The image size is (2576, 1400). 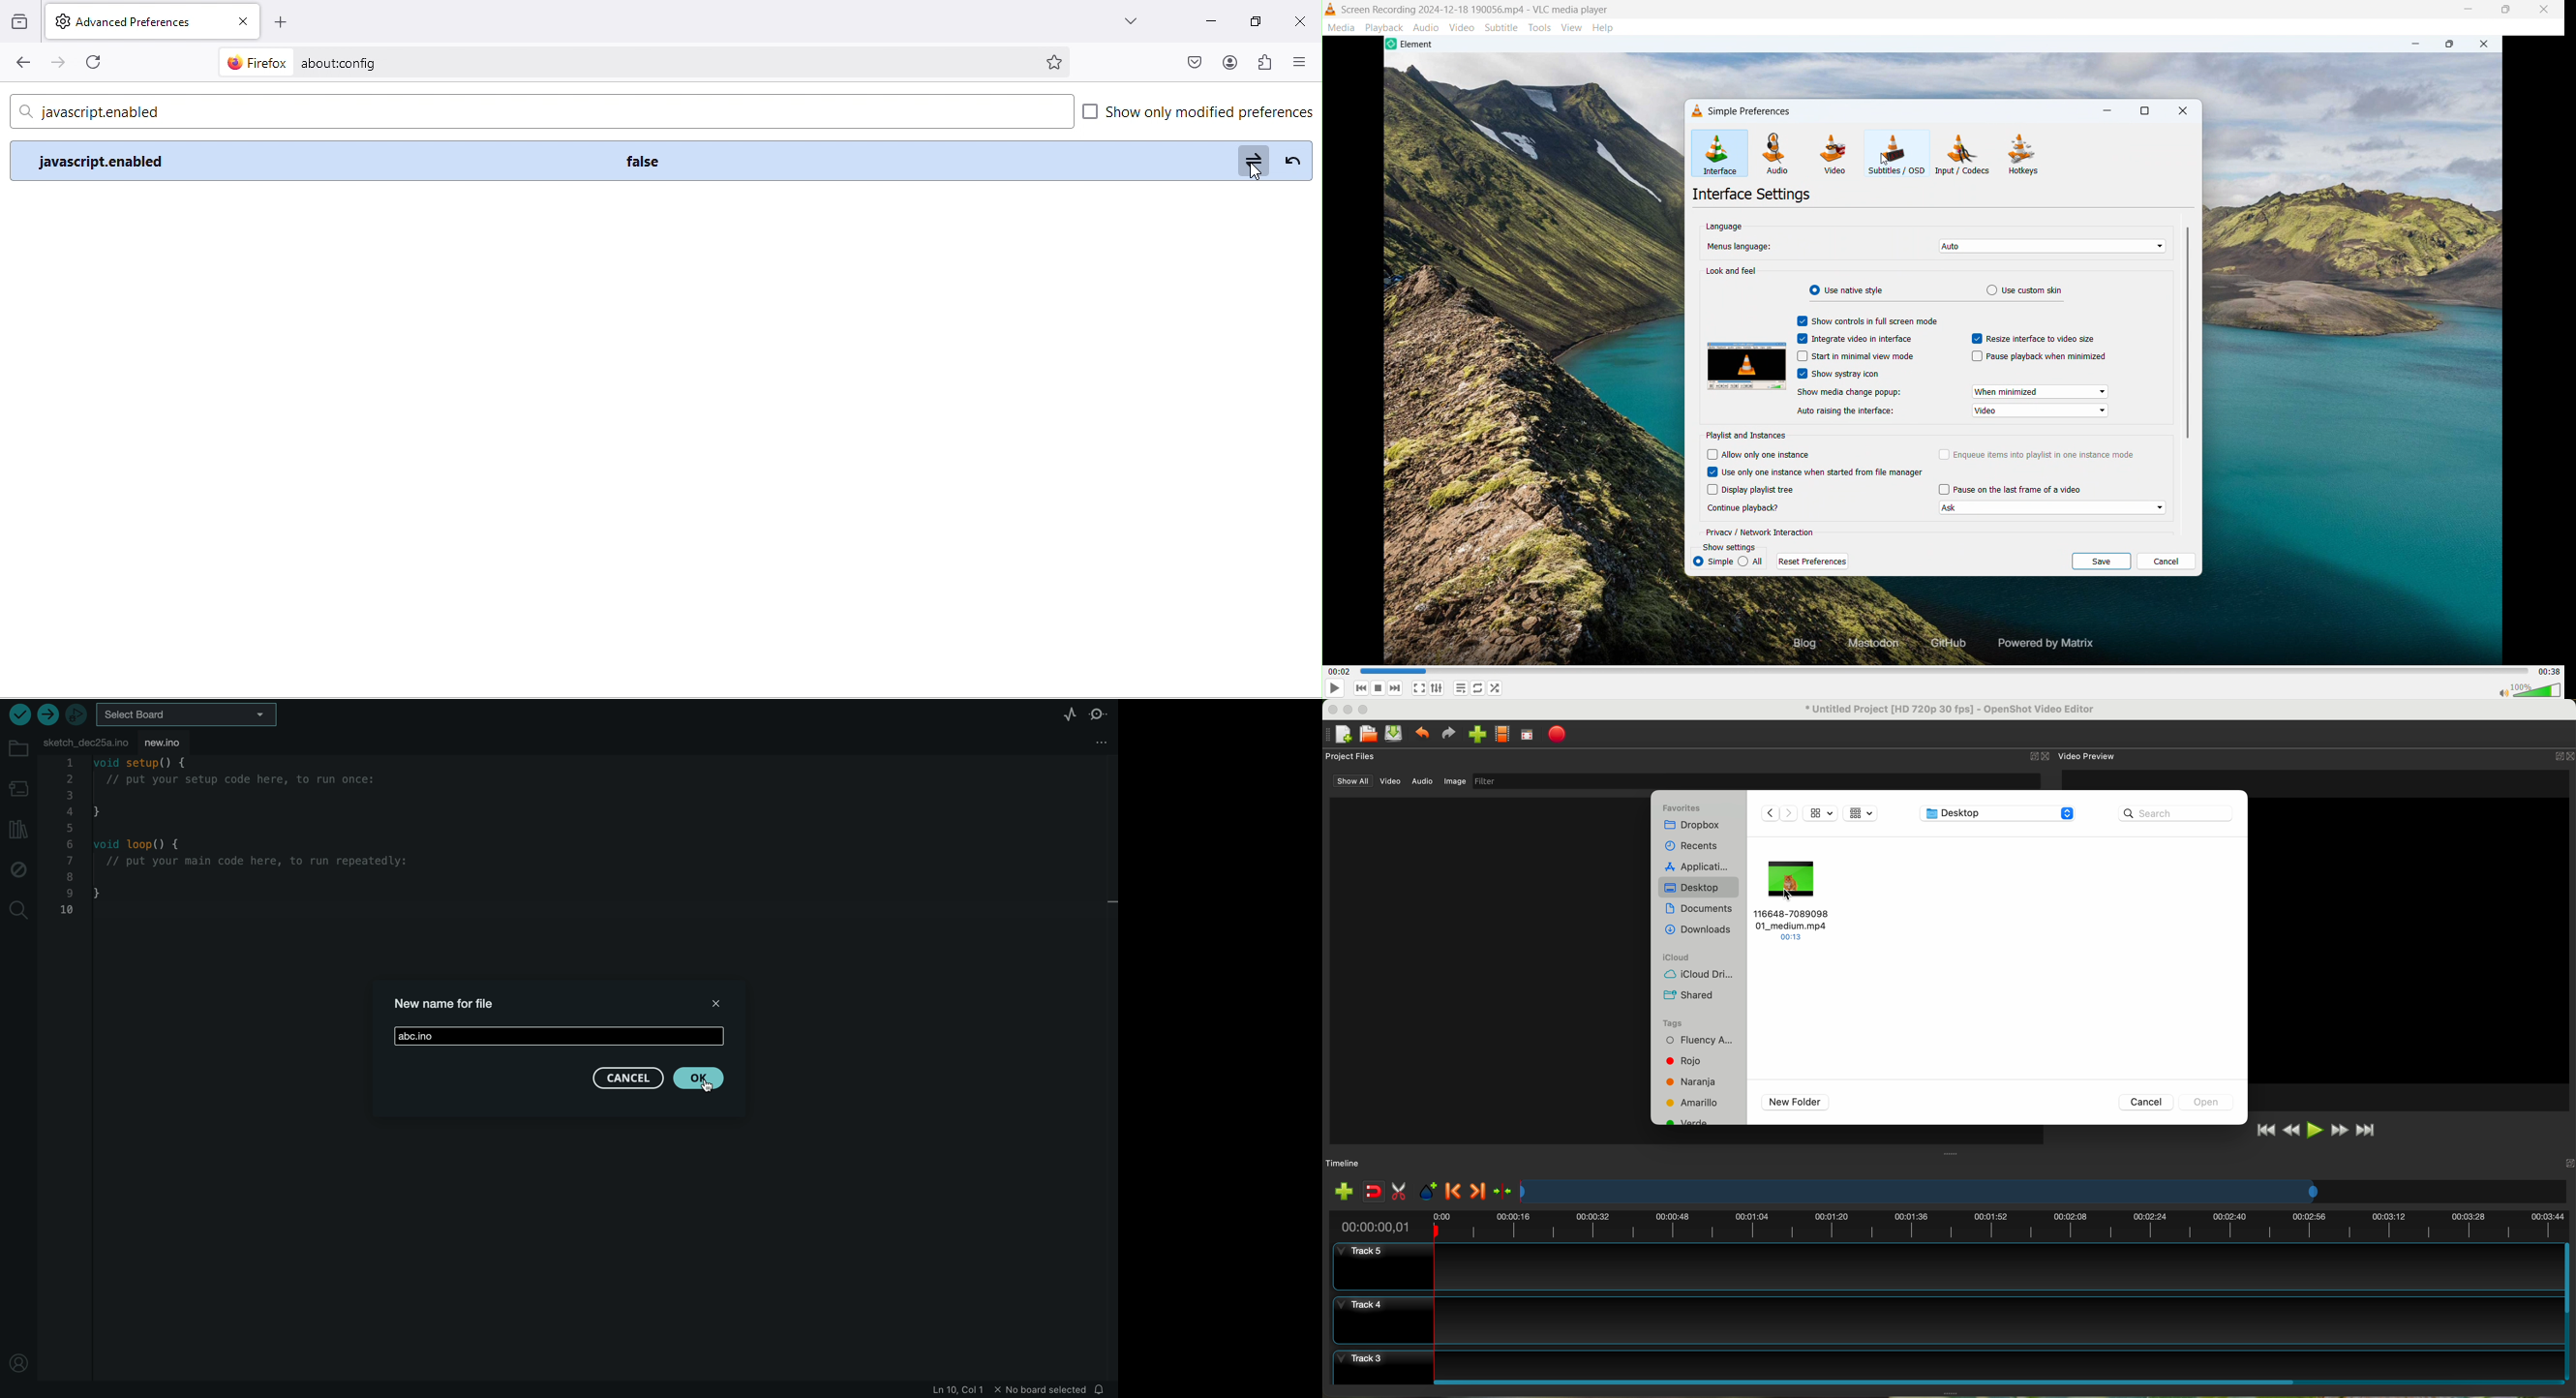 I want to click on Auto raising the interface , so click(x=2040, y=410).